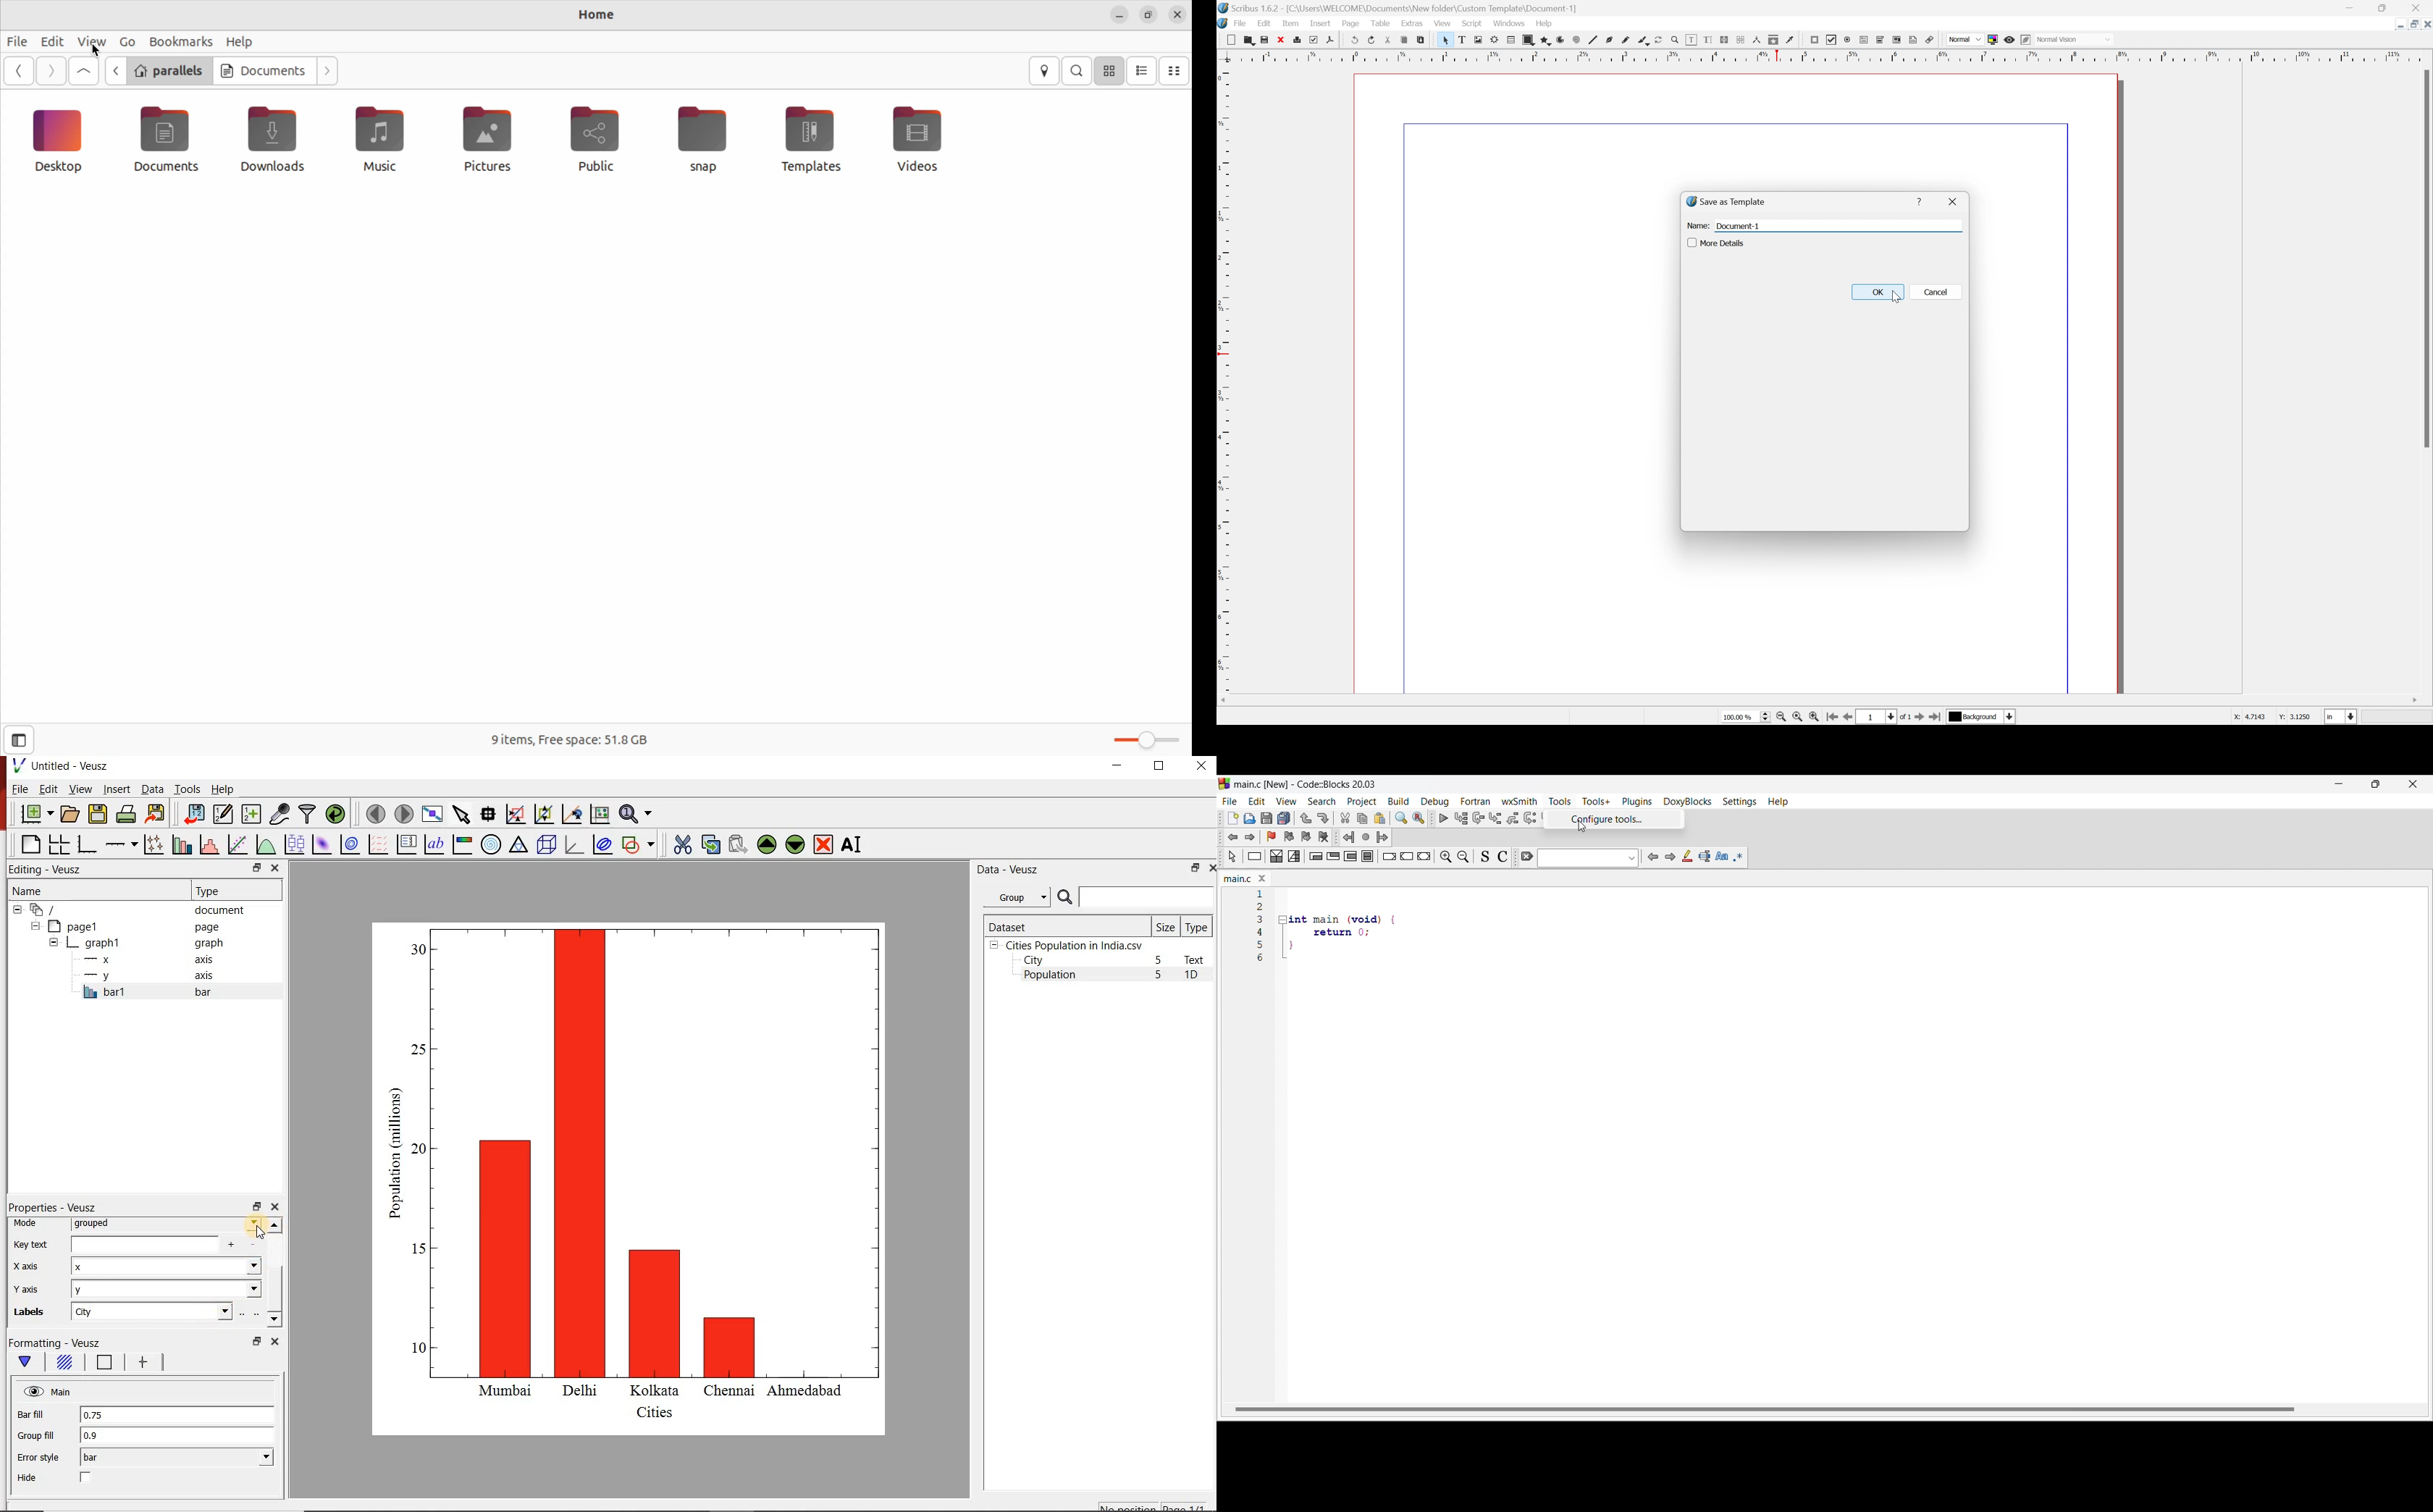  What do you see at coordinates (1249, 819) in the screenshot?
I see `Open` at bounding box center [1249, 819].